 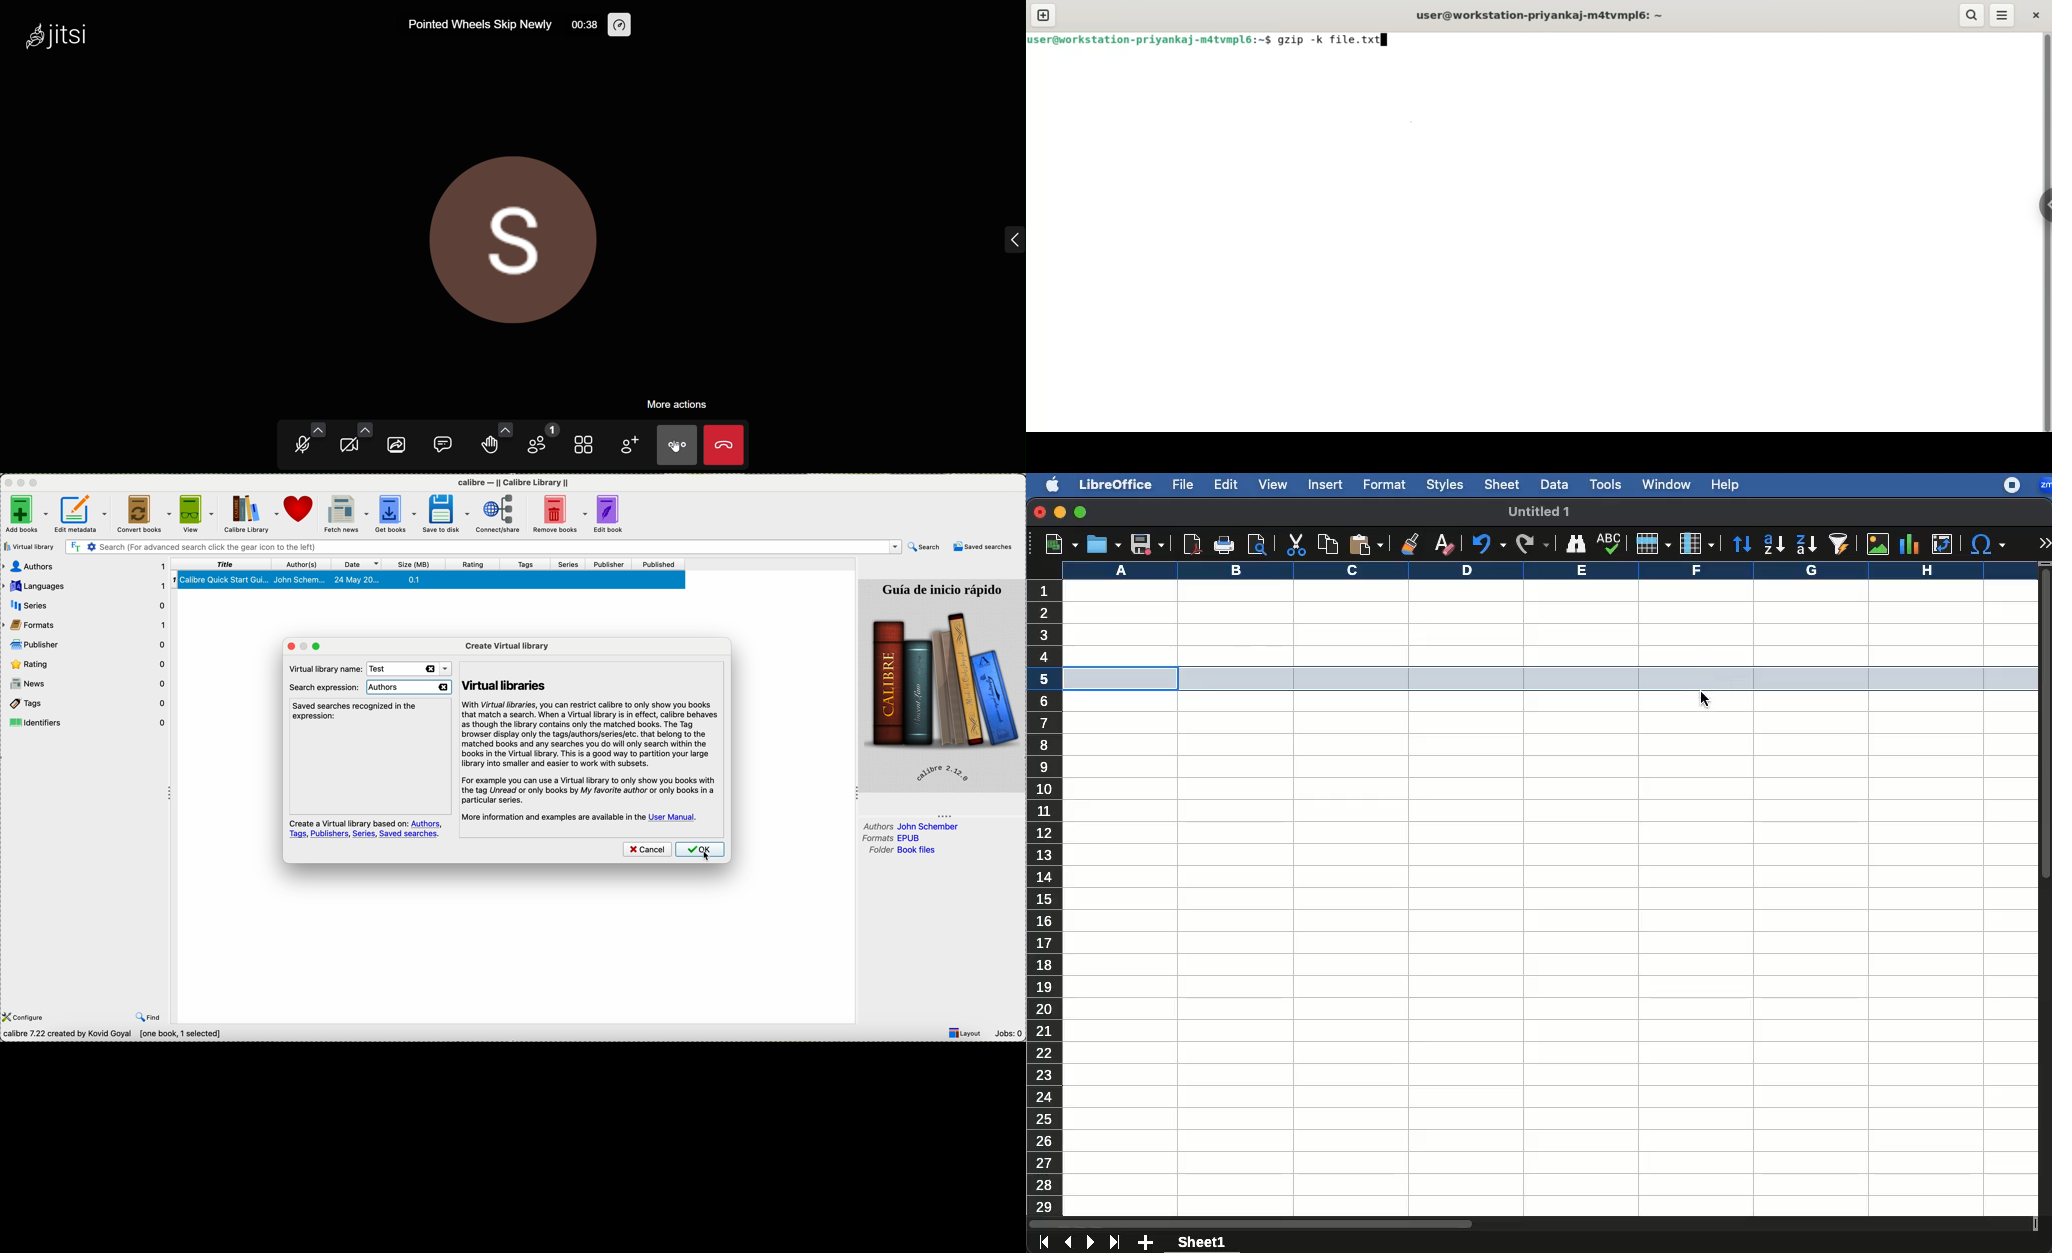 I want to click on next sheet, so click(x=1088, y=1243).